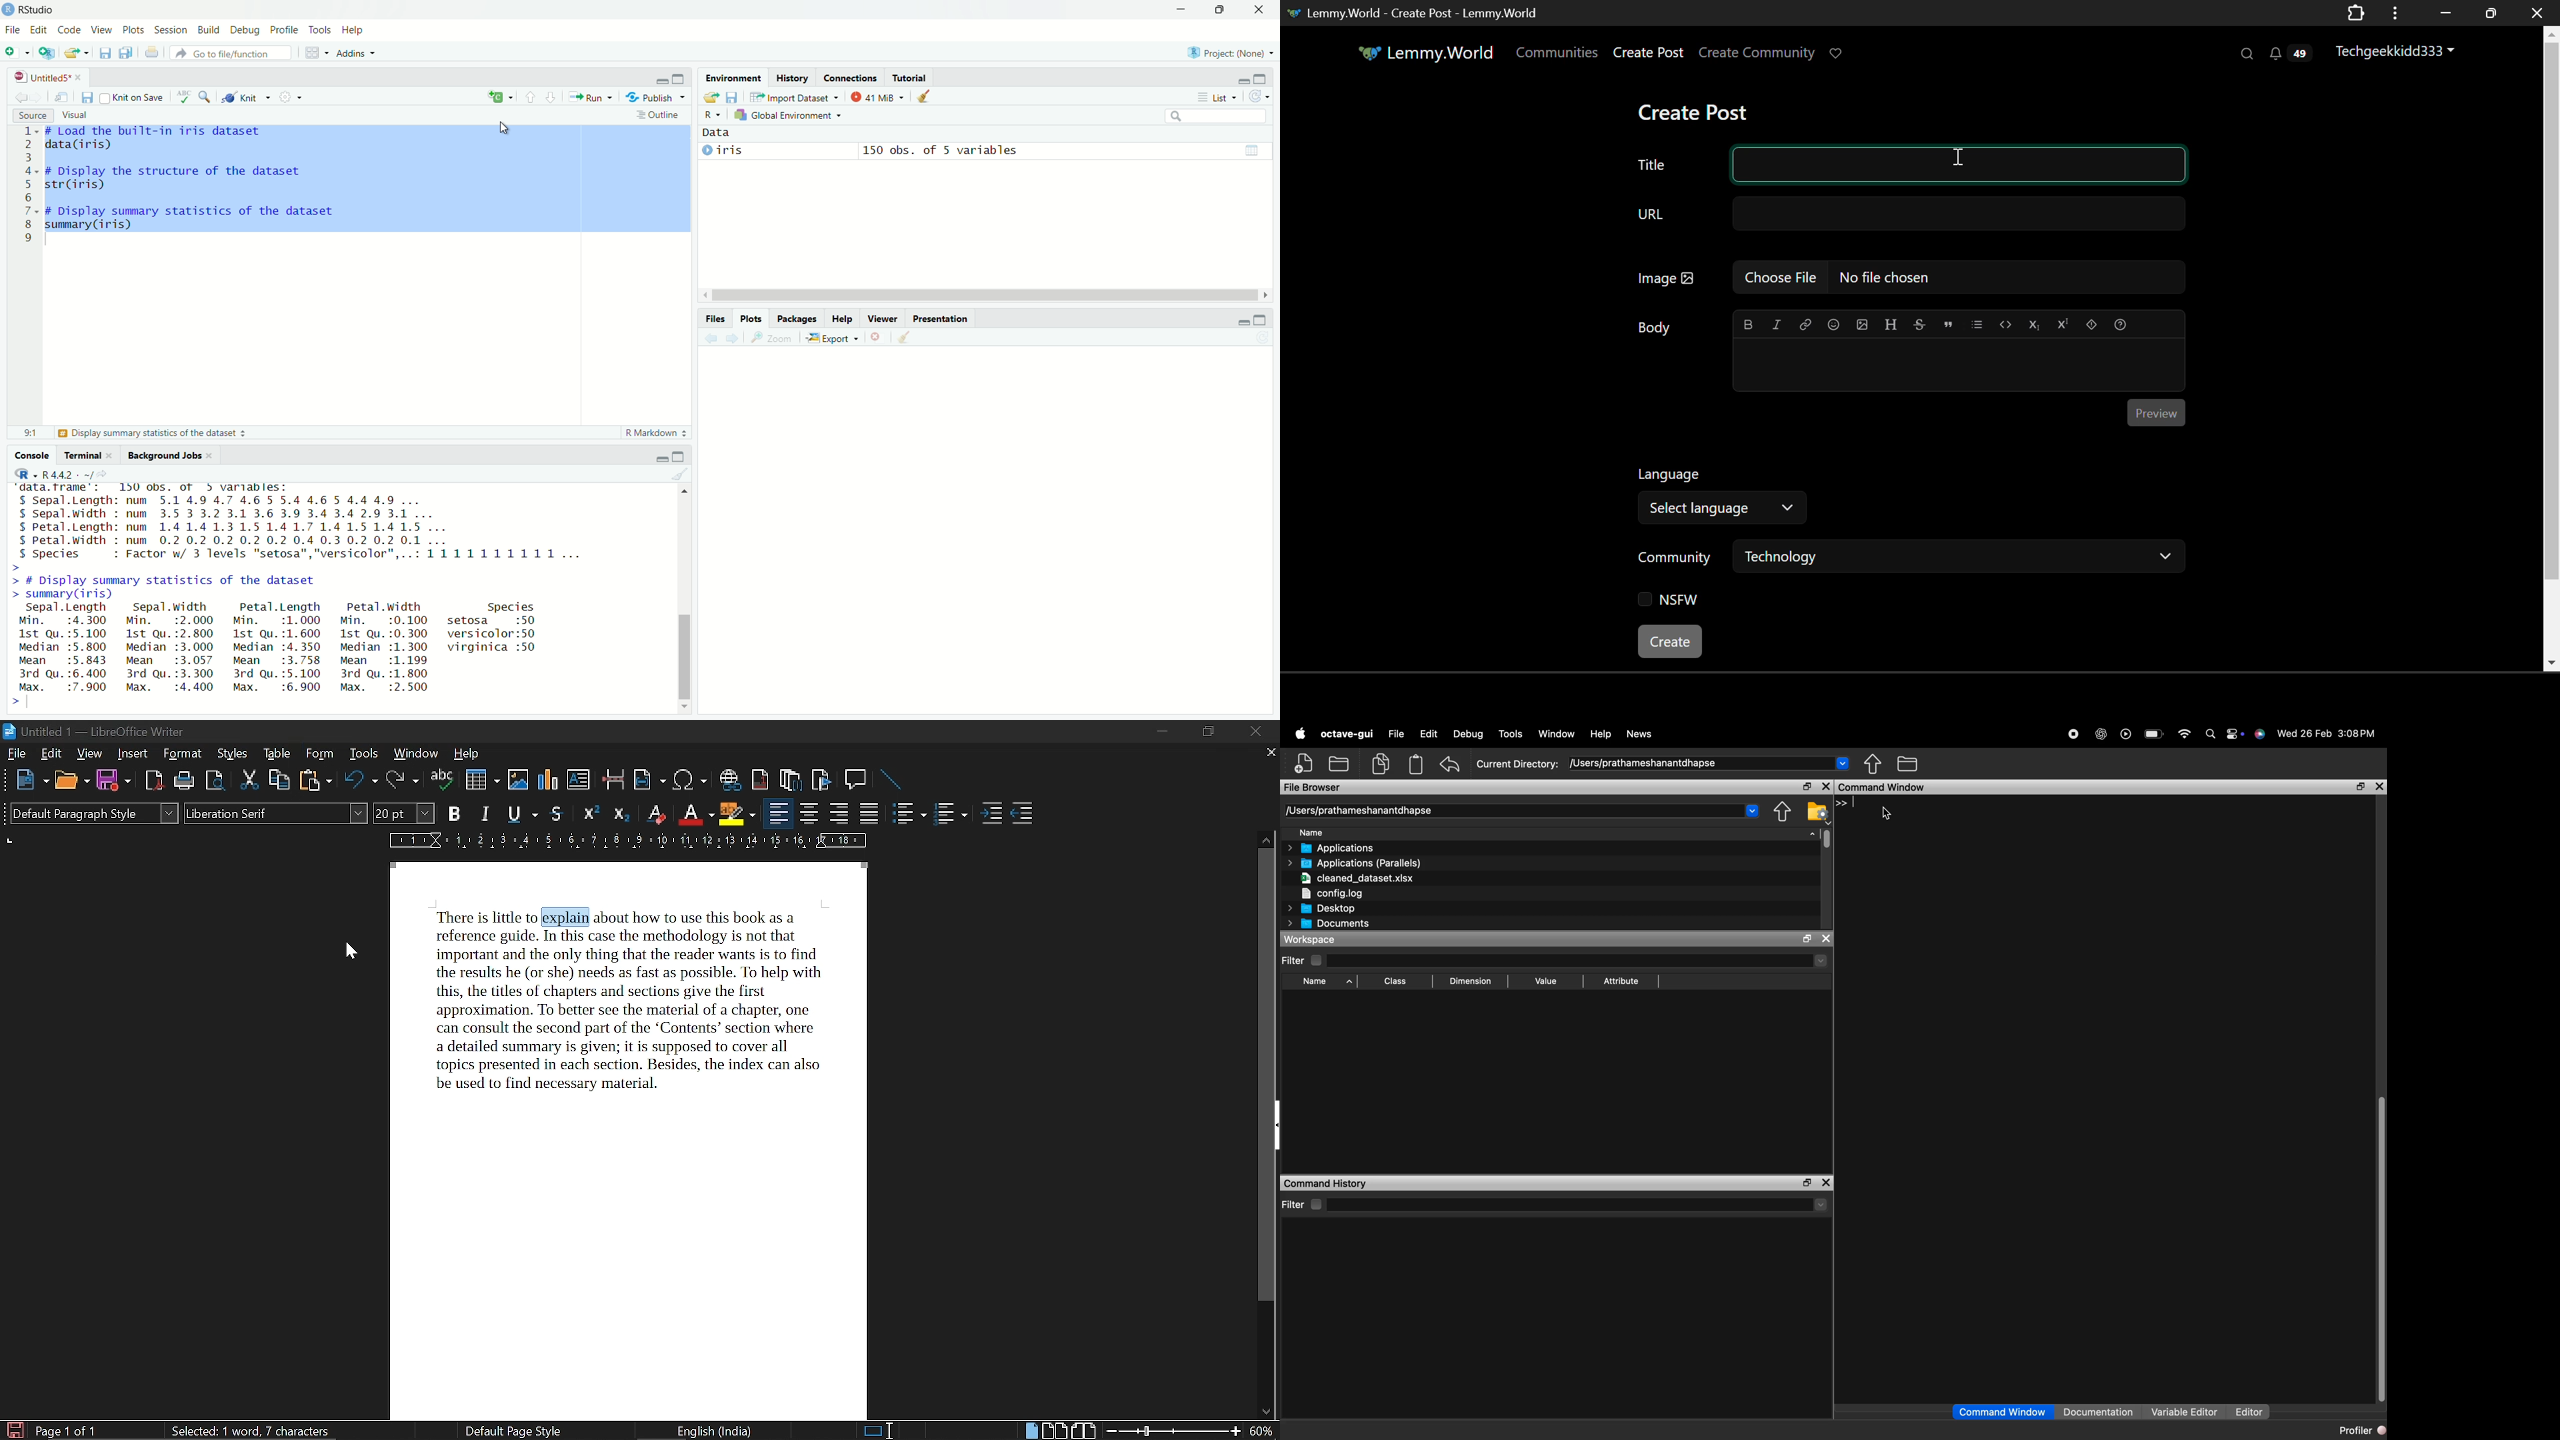 Image resolution: width=2576 pixels, height=1456 pixels. I want to click on Tools, so click(321, 30).